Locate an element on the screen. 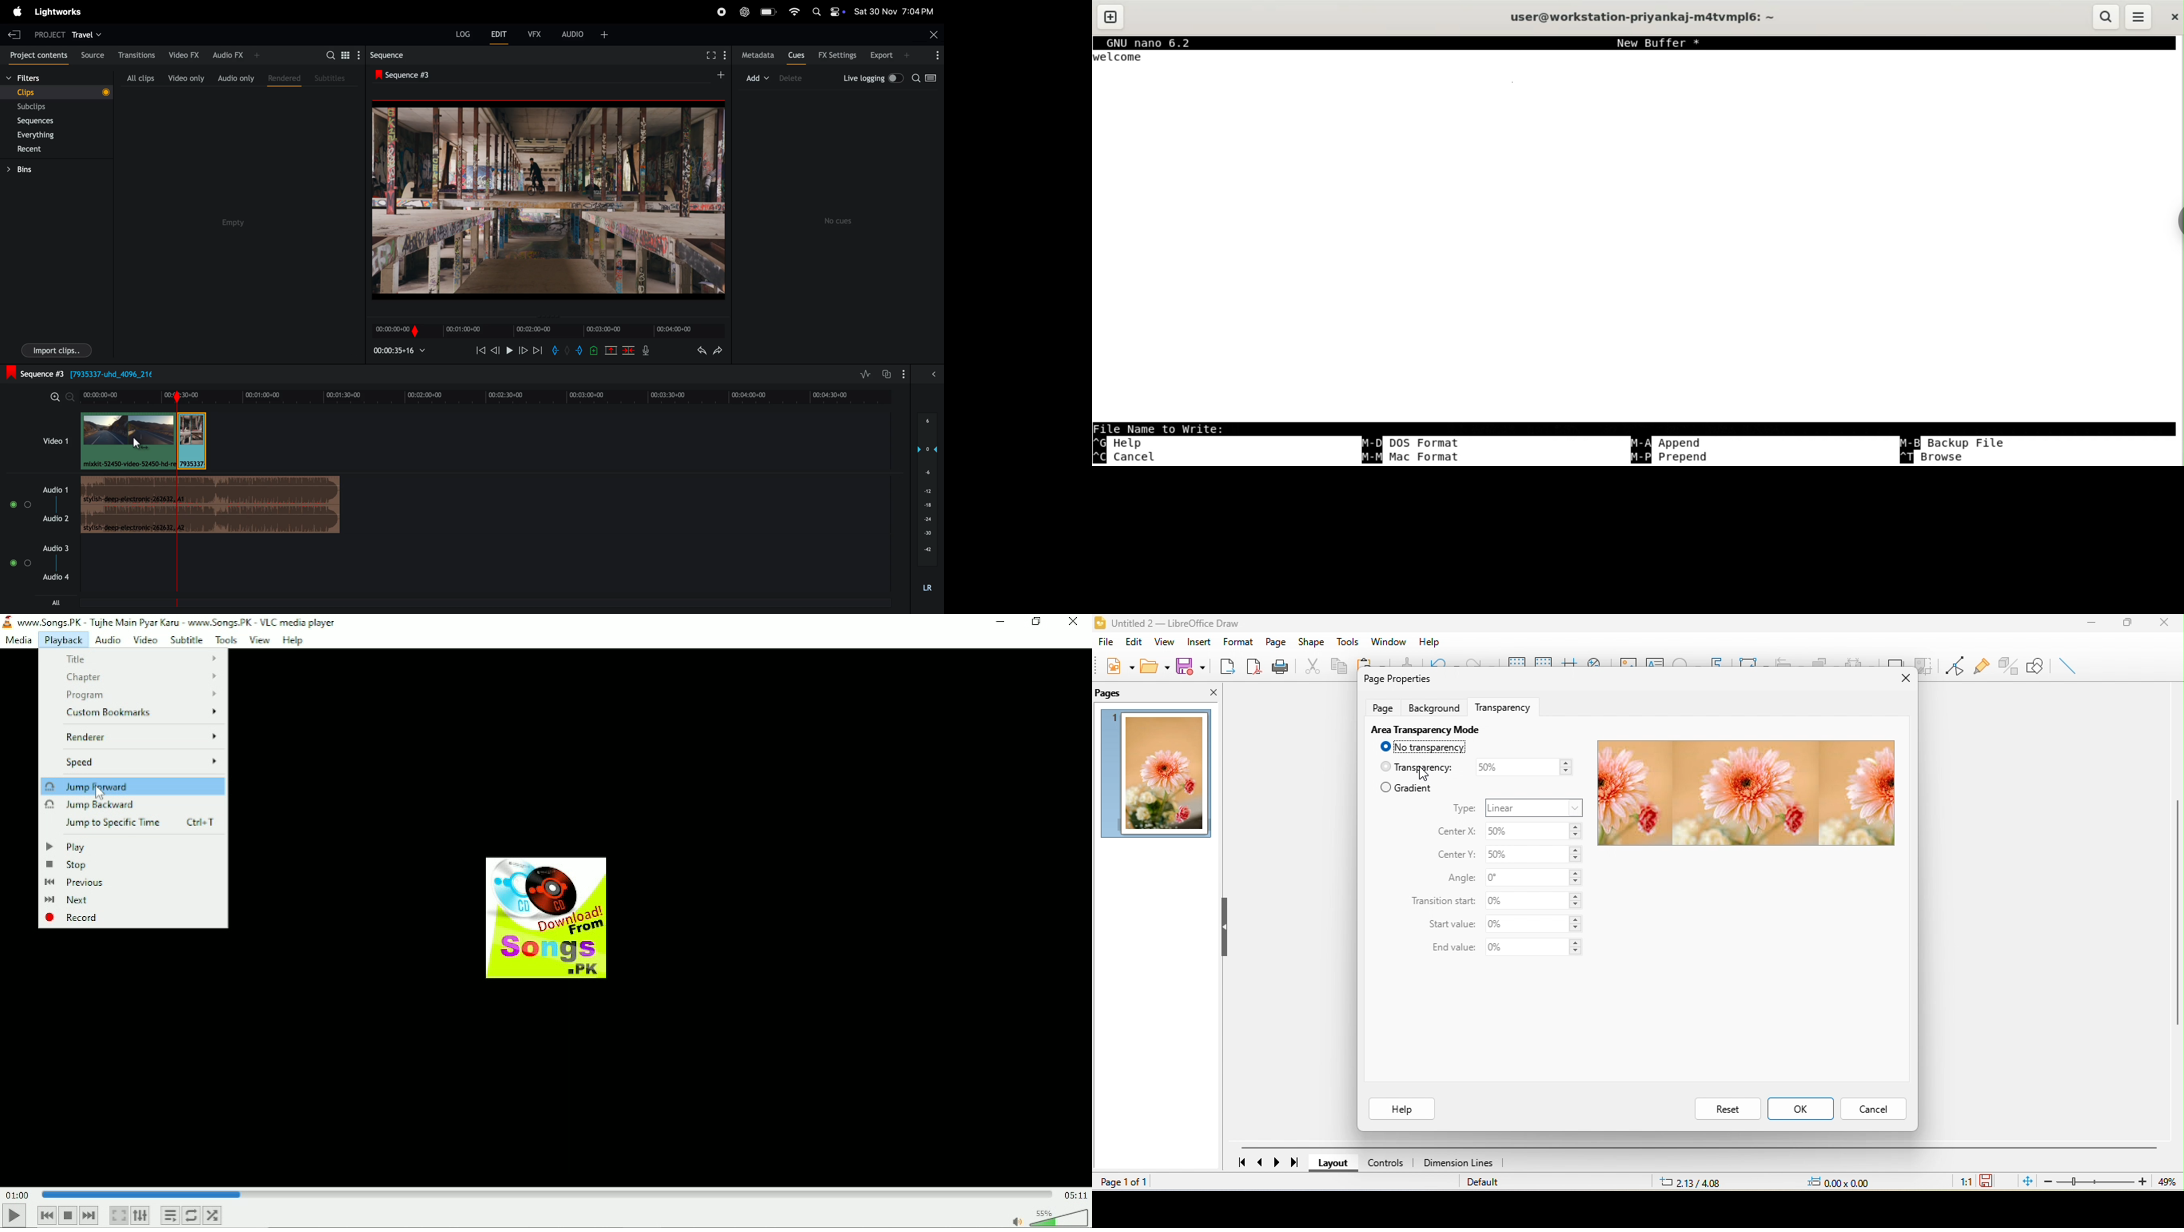 The image size is (2184, 1232). zoom in zoom out is located at coordinates (59, 397).